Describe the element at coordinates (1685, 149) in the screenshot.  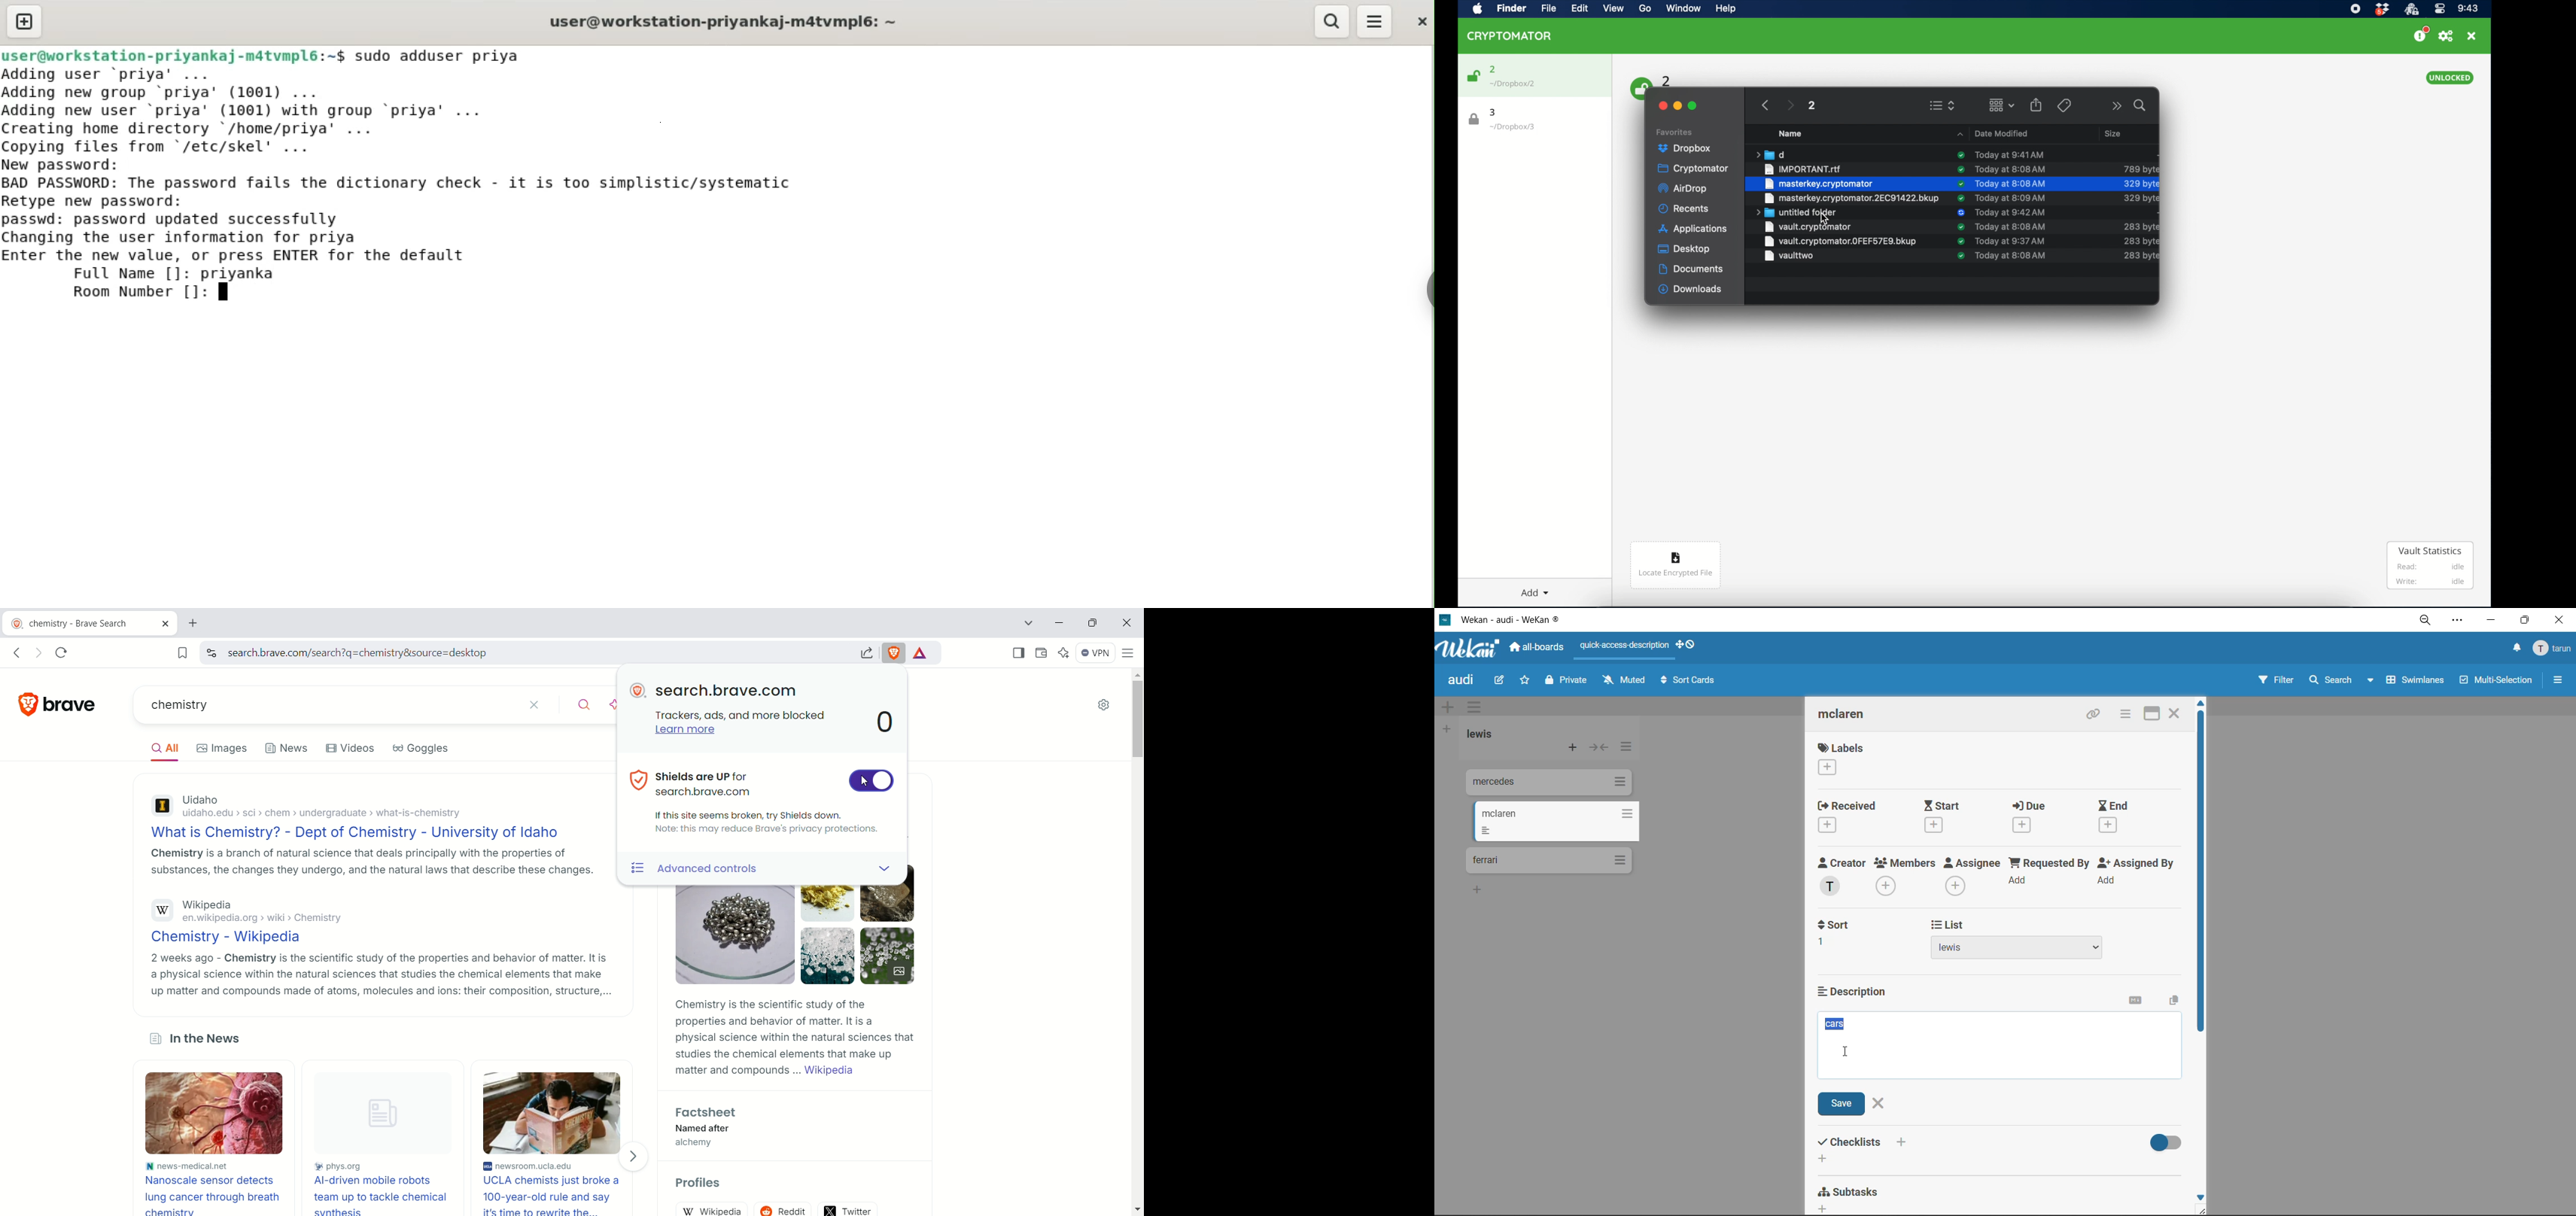
I see `dropbox` at that location.